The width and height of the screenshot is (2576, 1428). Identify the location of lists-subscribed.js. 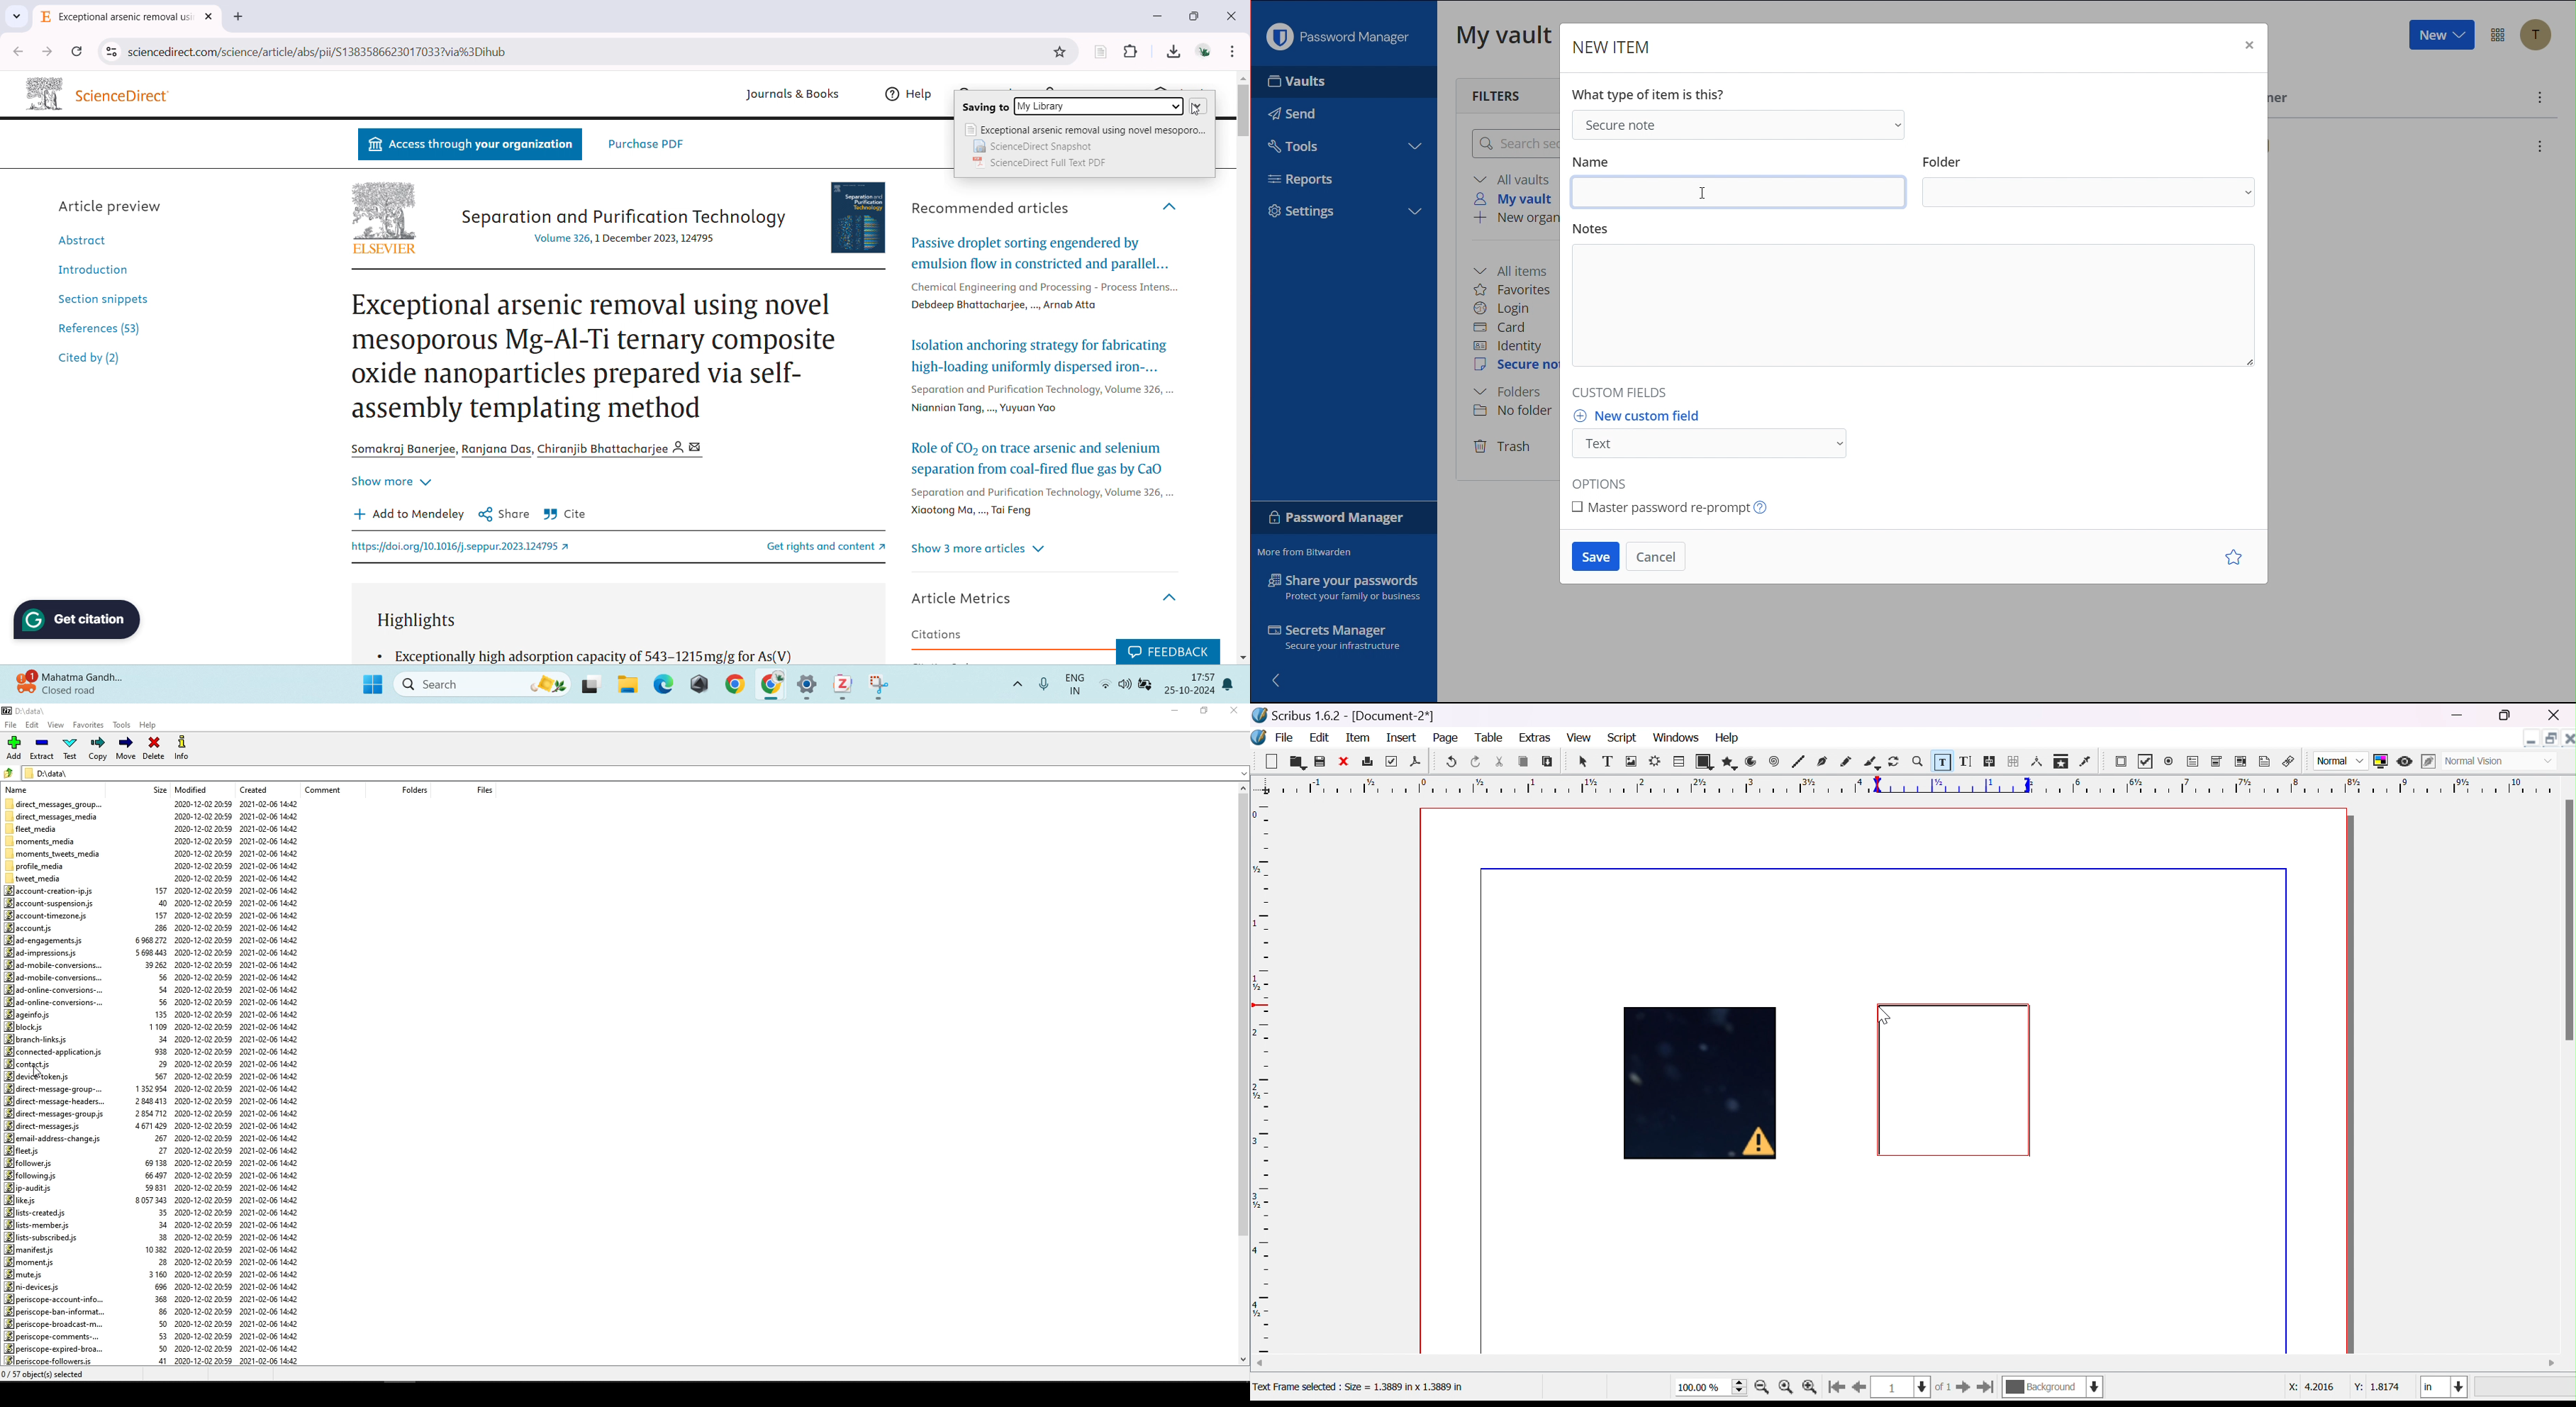
(44, 1237).